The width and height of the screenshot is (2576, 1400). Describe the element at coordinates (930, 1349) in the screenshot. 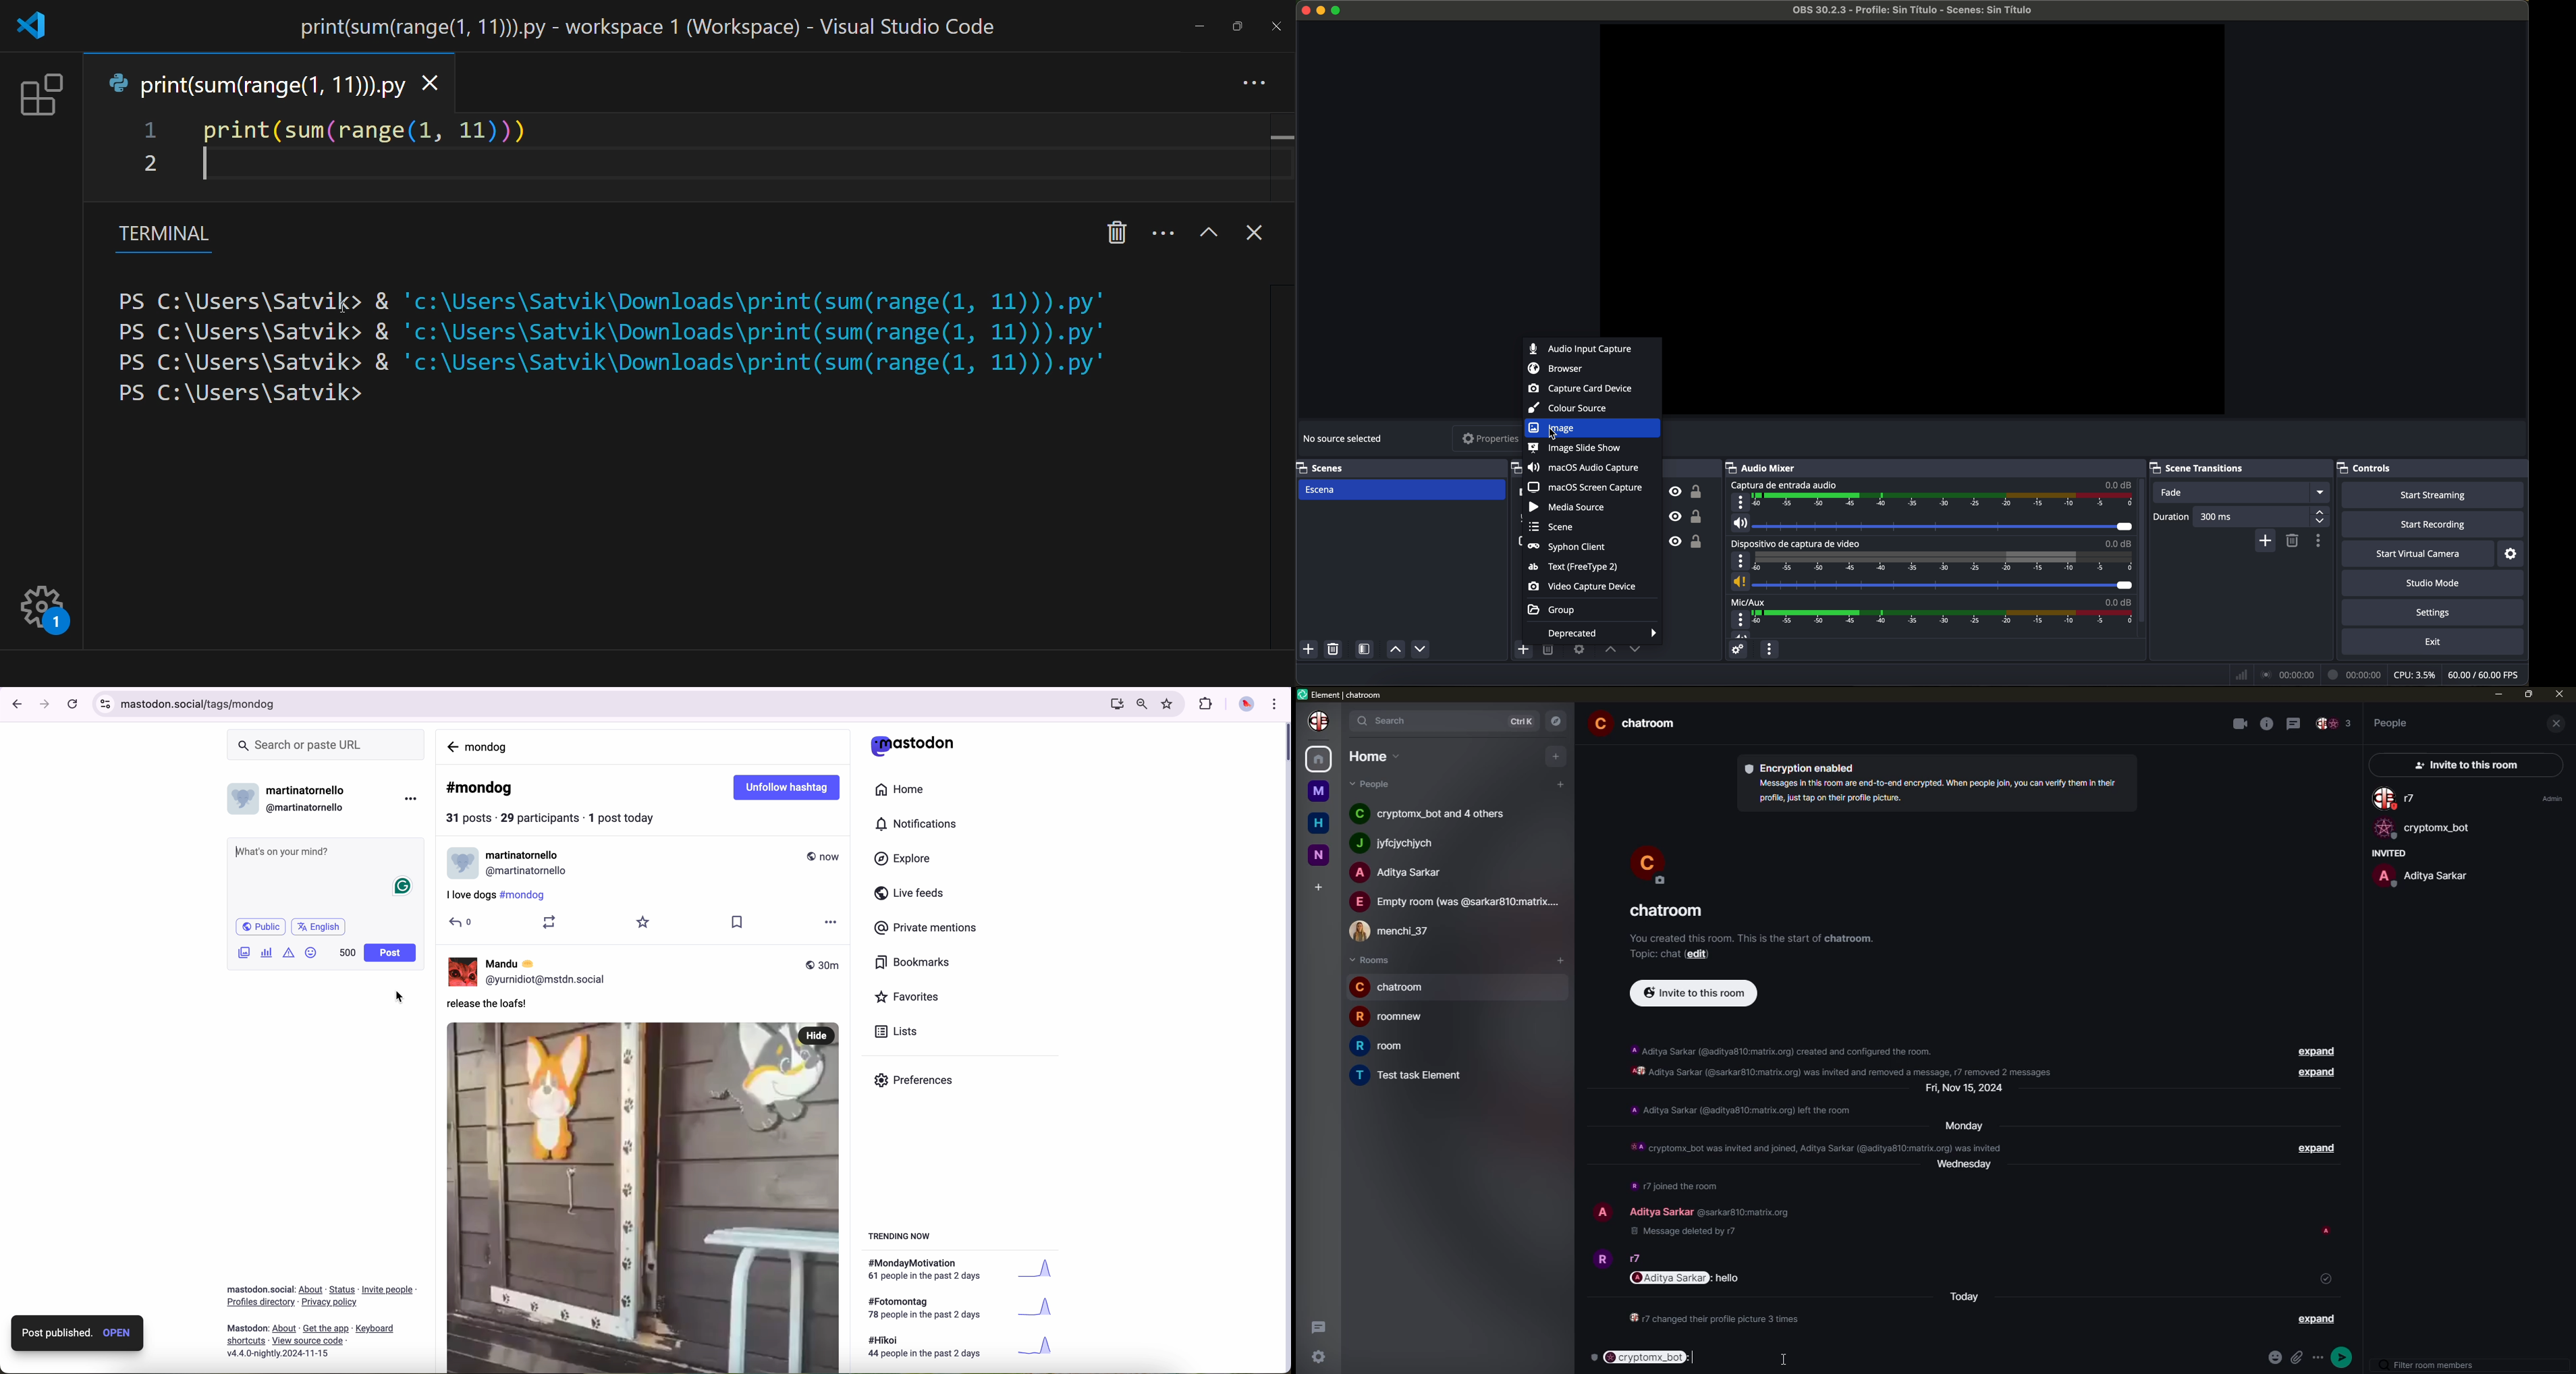

I see `text` at that location.